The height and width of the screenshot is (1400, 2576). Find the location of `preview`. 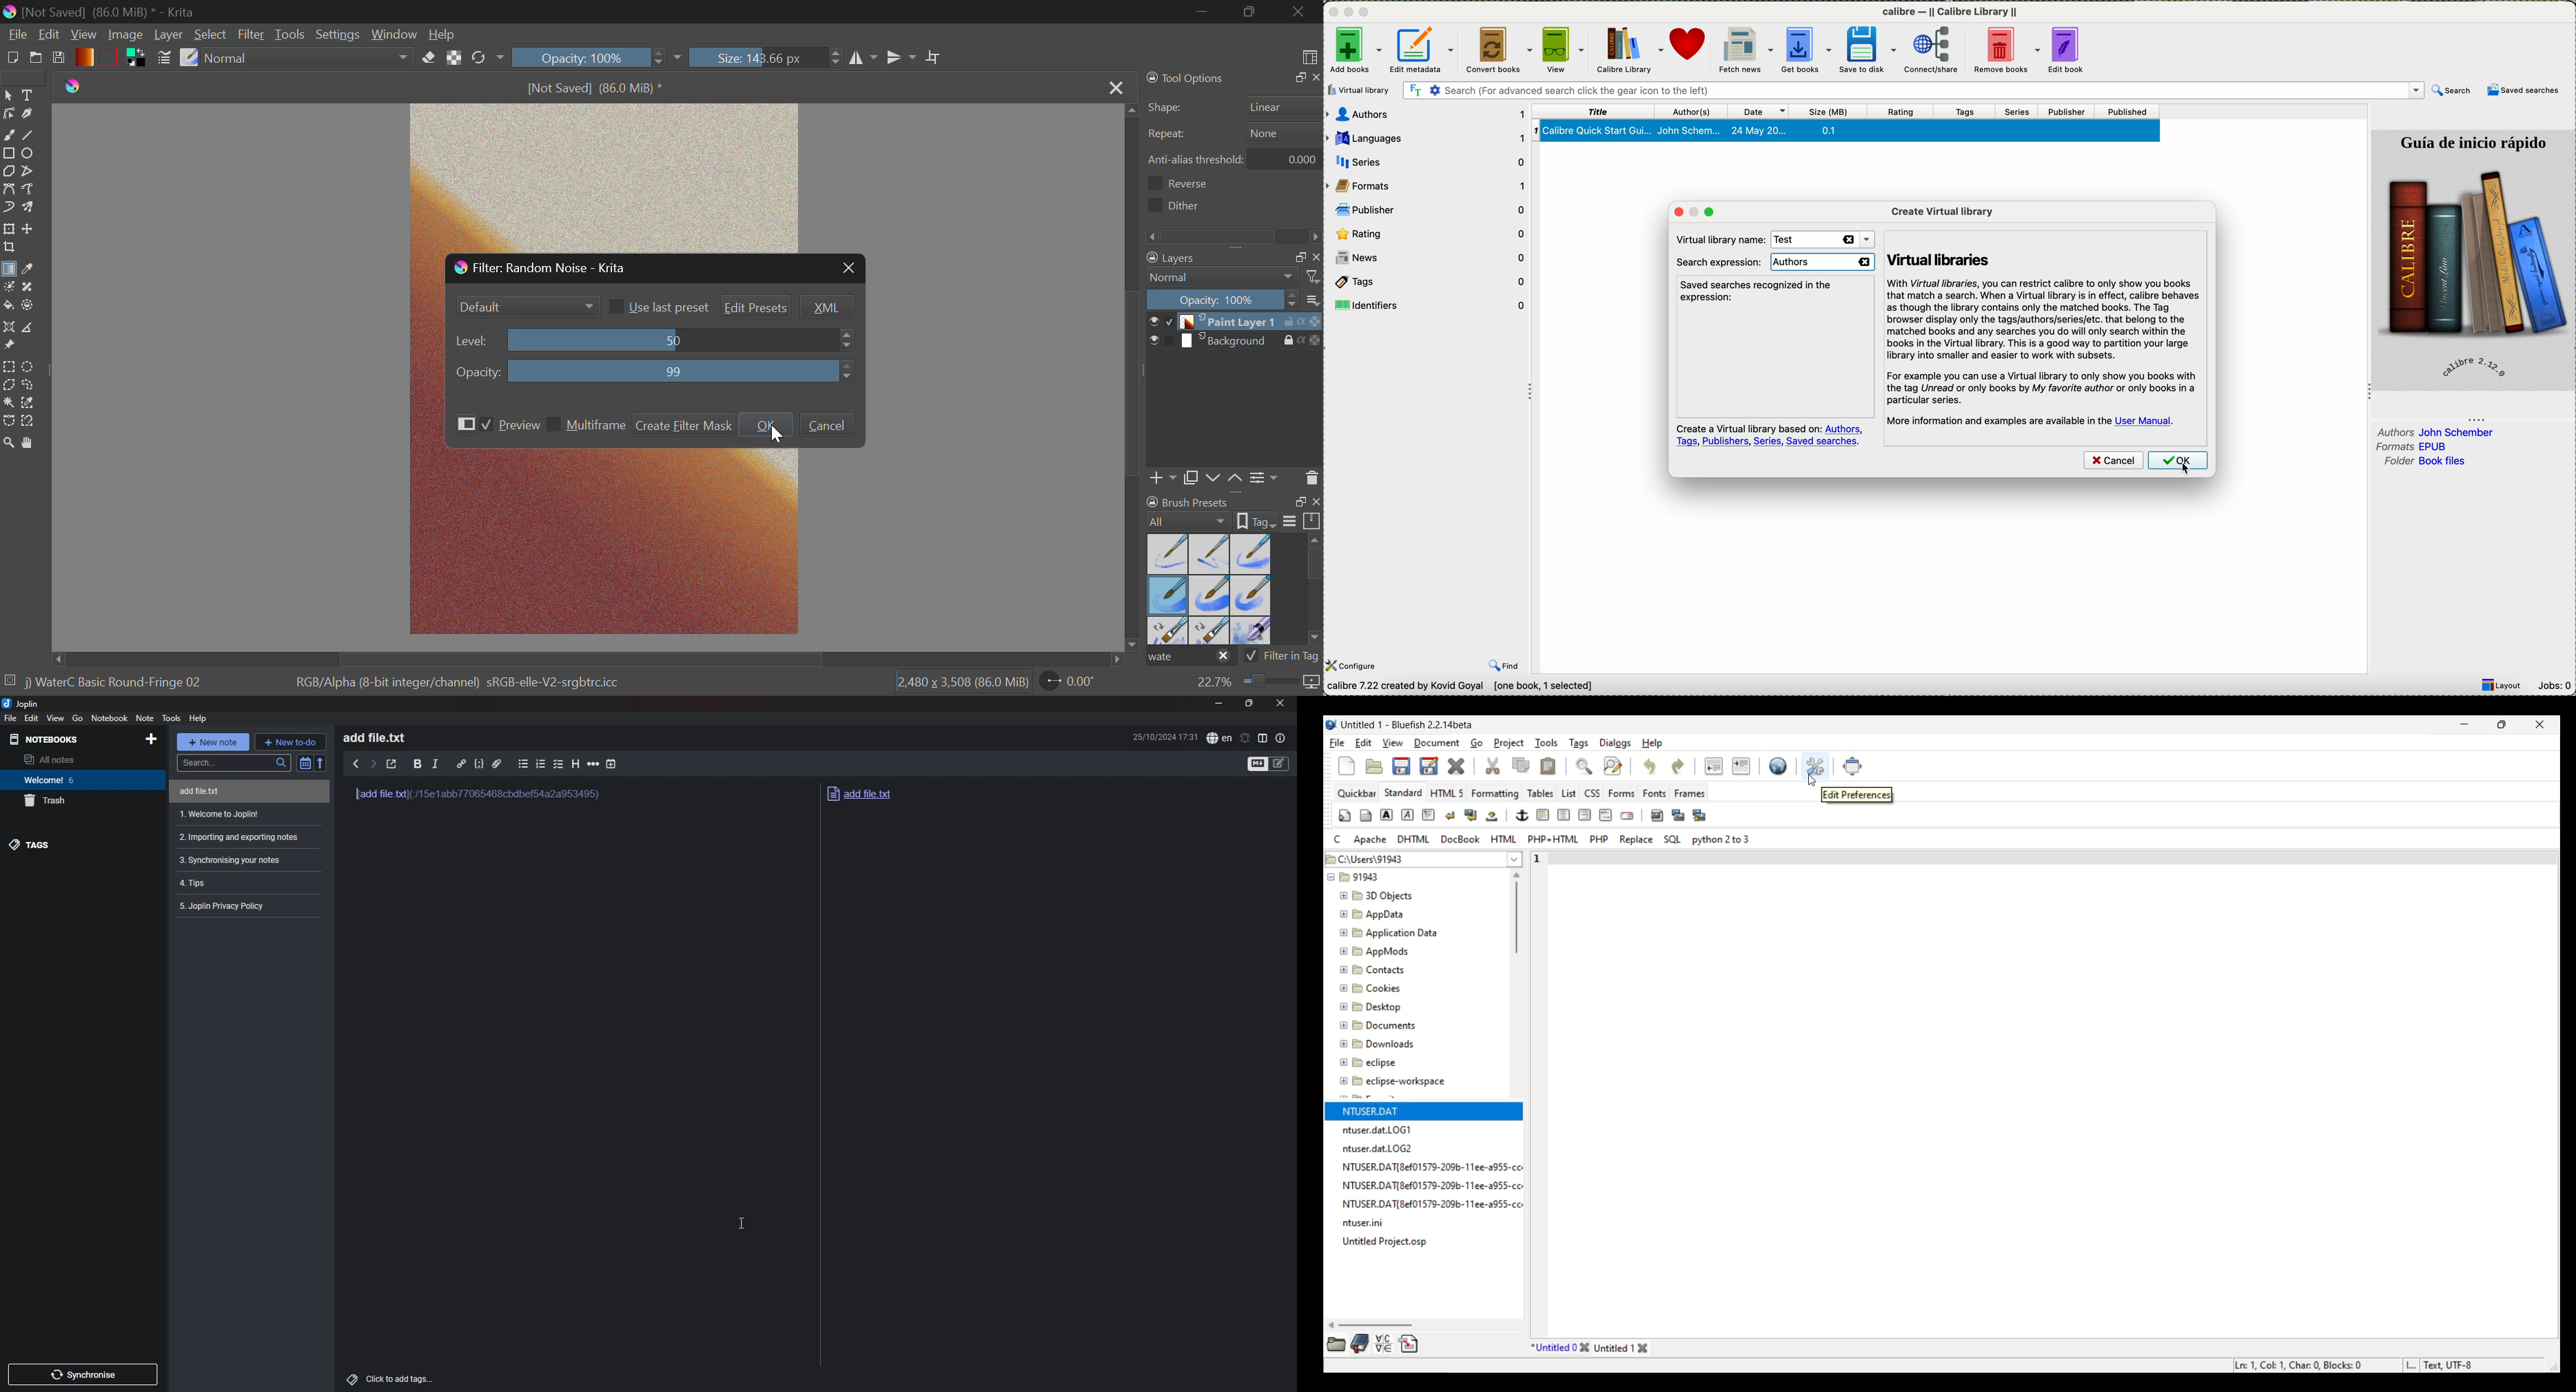

preview is located at coordinates (1152, 322).